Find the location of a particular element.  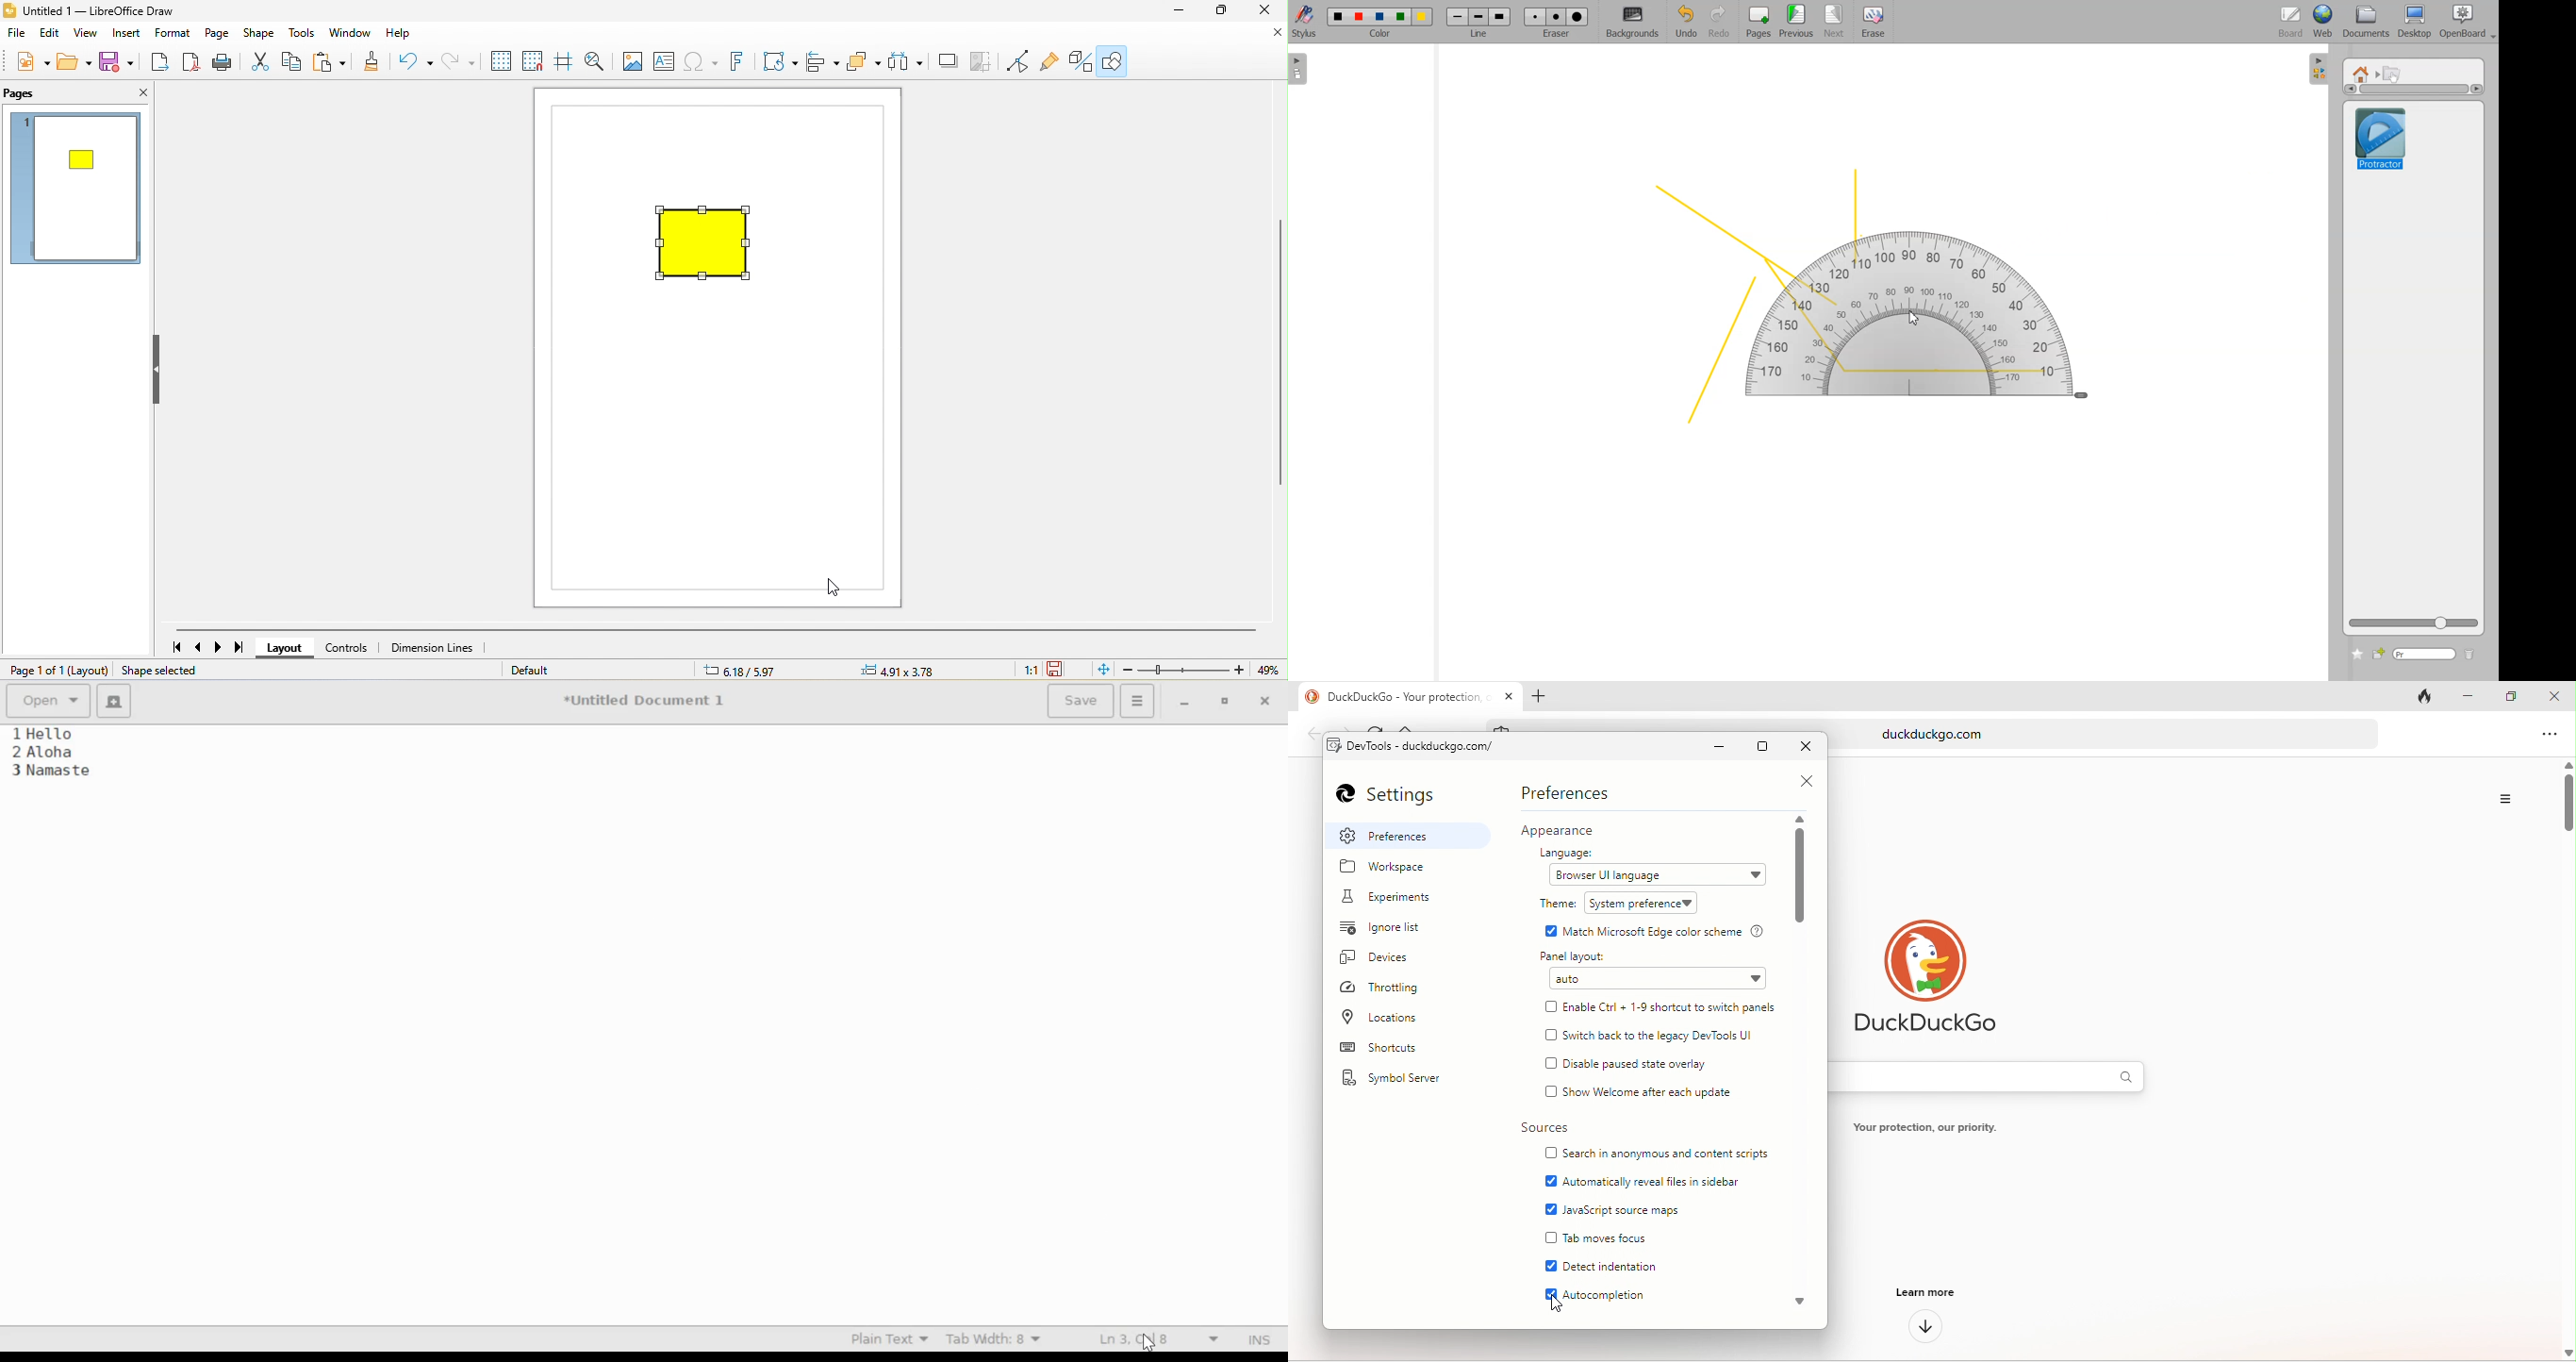

disable paused state overlay is located at coordinates (1655, 1064).